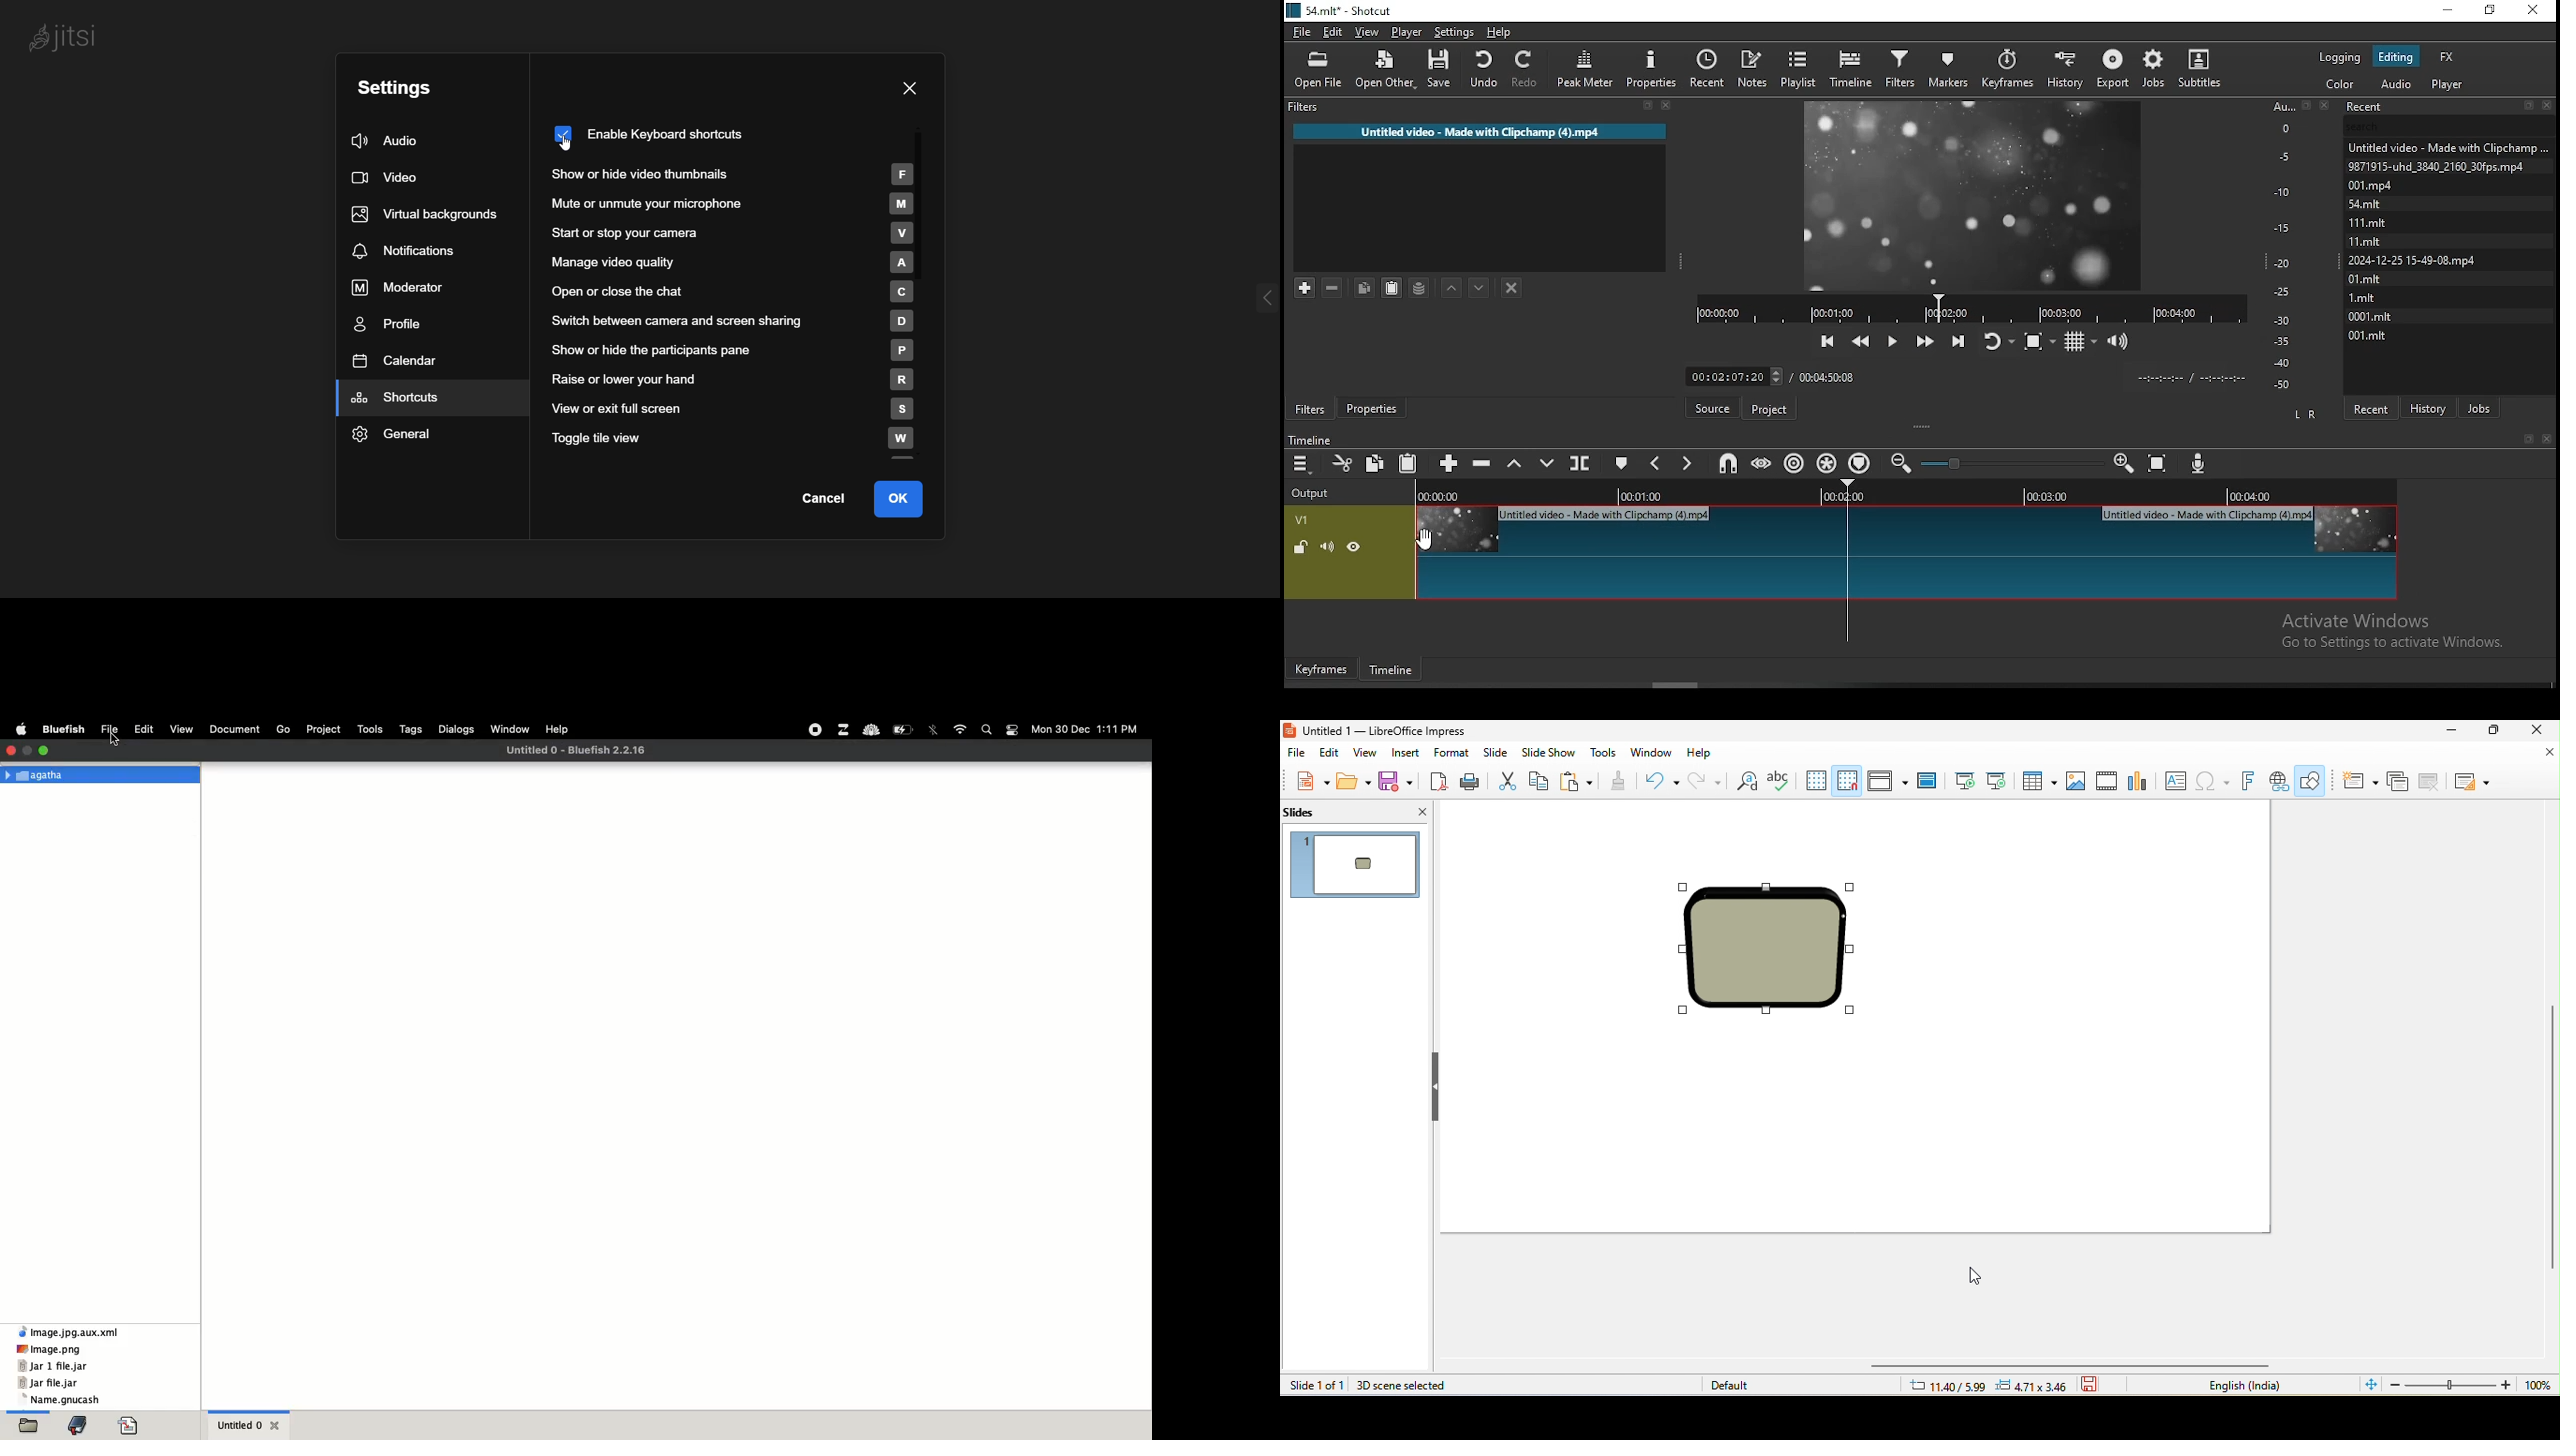 This screenshot has height=1456, width=2576. I want to click on tools, so click(370, 730).